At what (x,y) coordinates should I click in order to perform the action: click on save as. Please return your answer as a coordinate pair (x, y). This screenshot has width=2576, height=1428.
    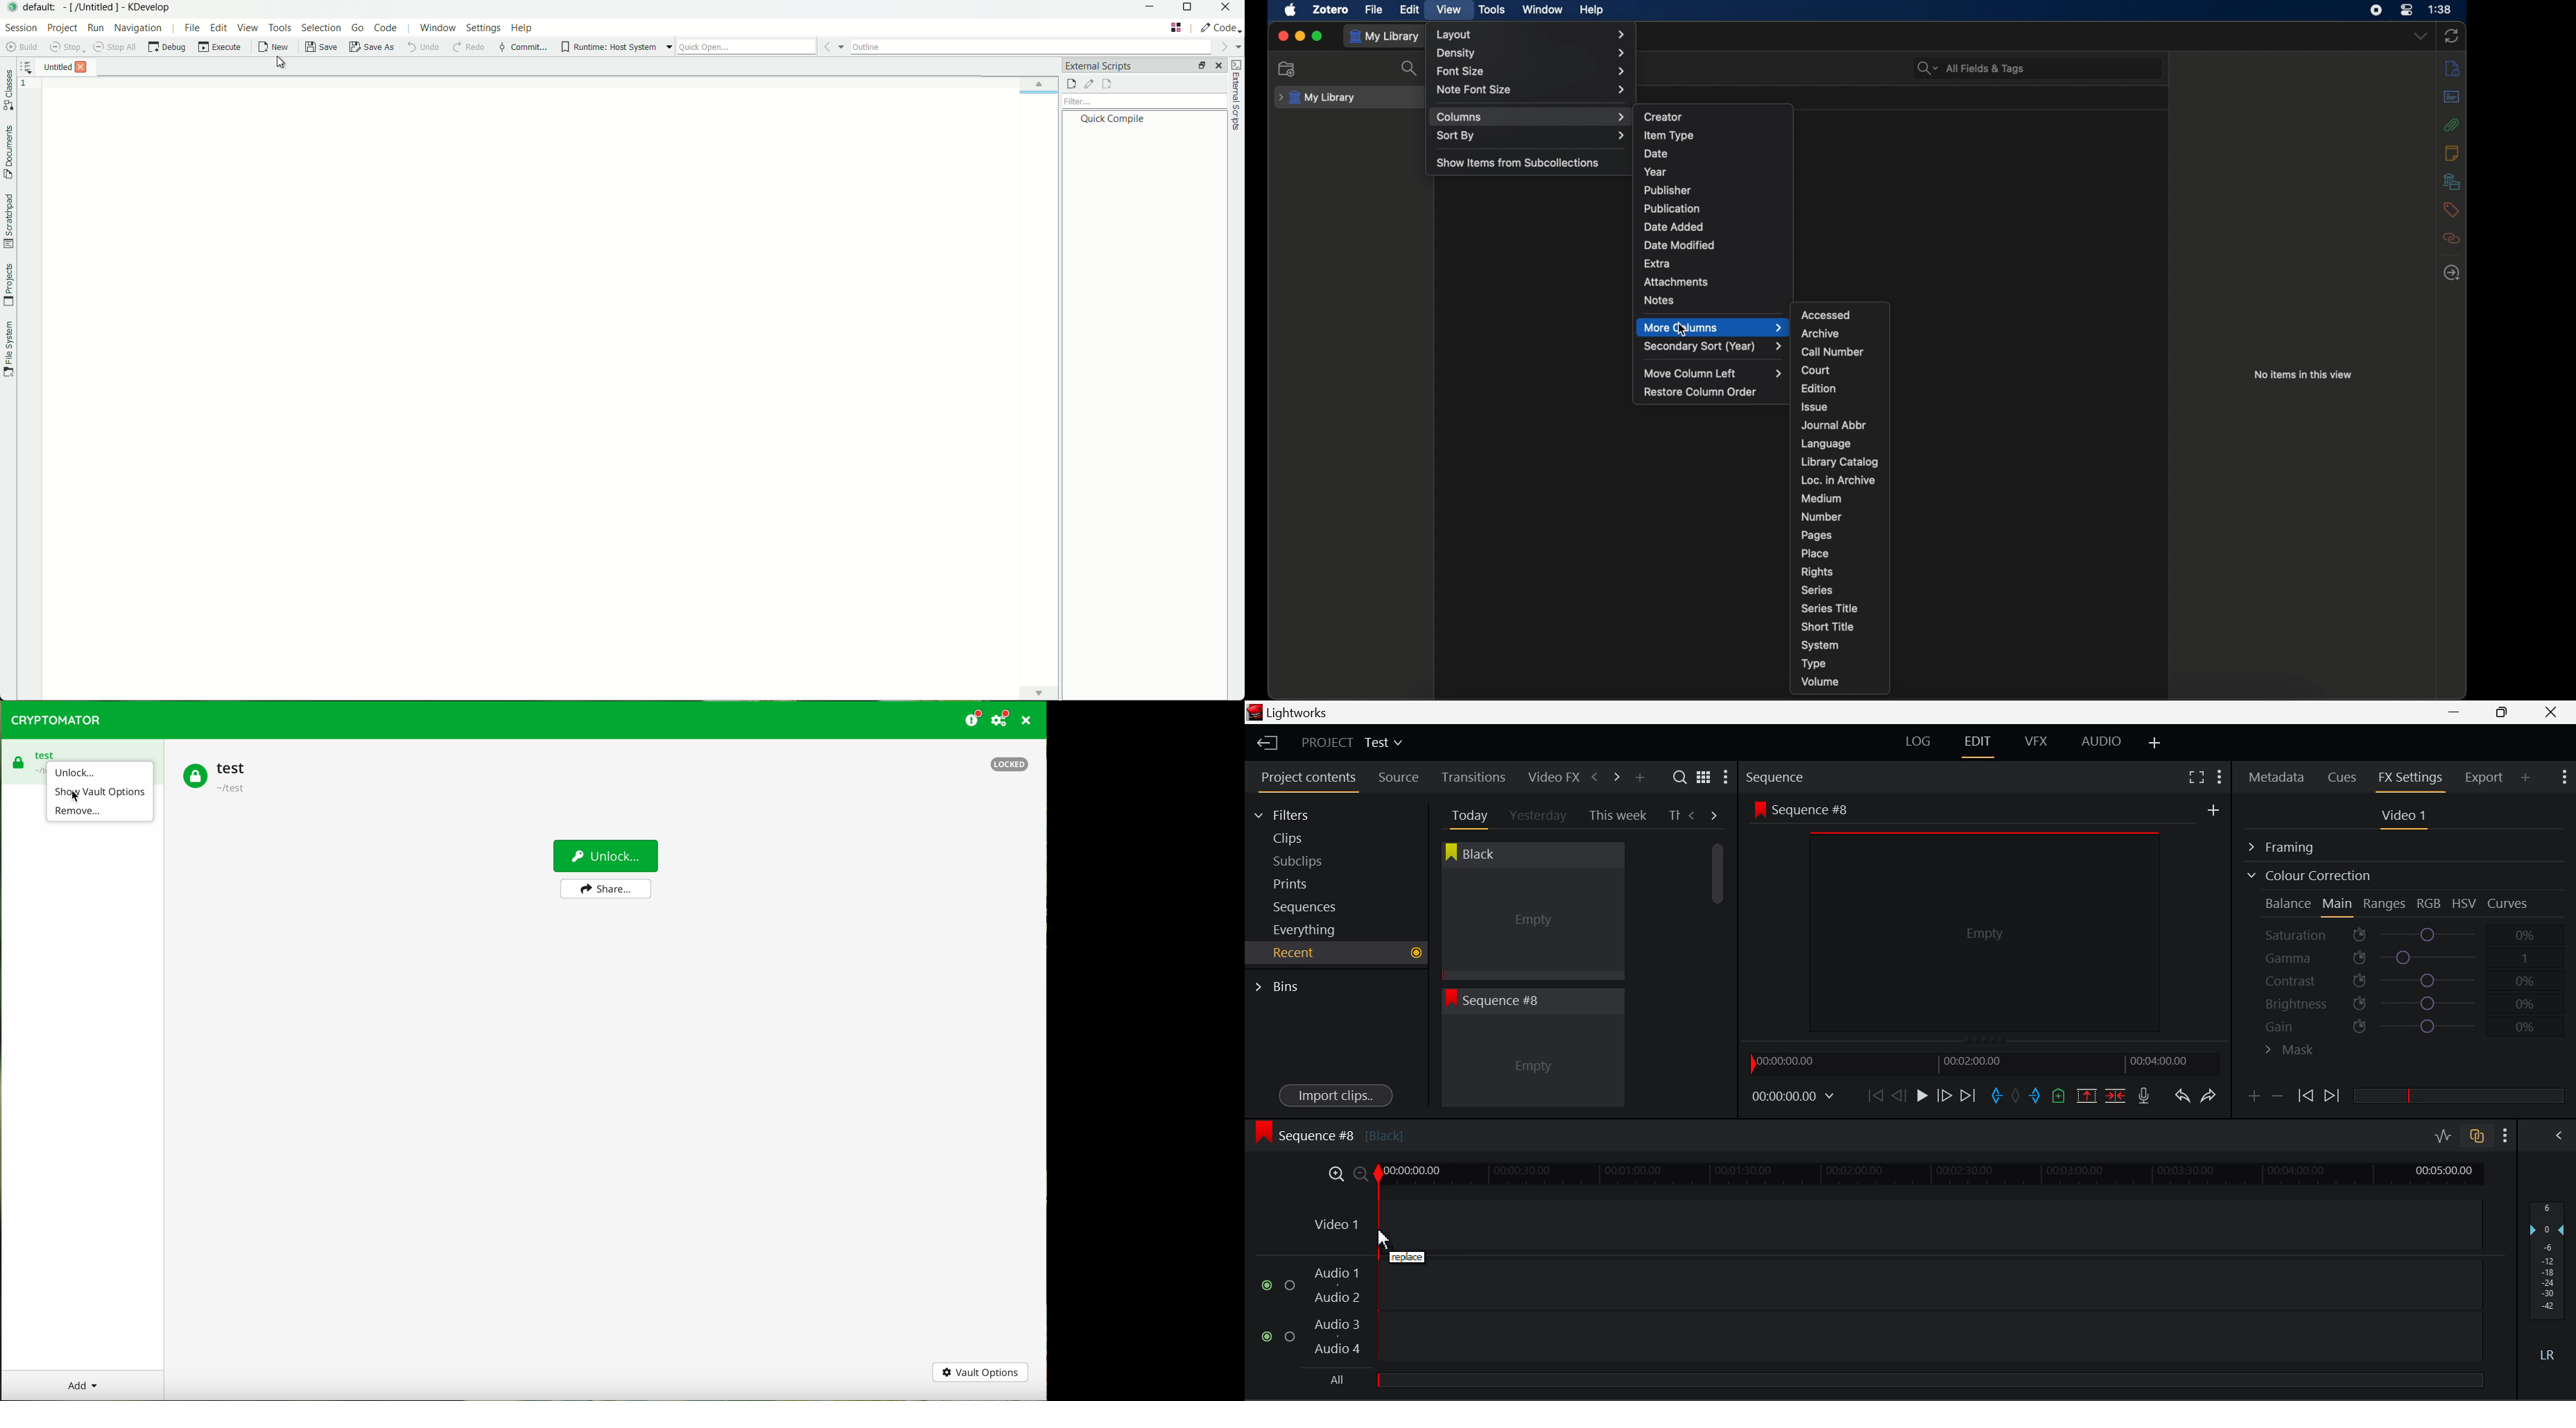
    Looking at the image, I should click on (372, 47).